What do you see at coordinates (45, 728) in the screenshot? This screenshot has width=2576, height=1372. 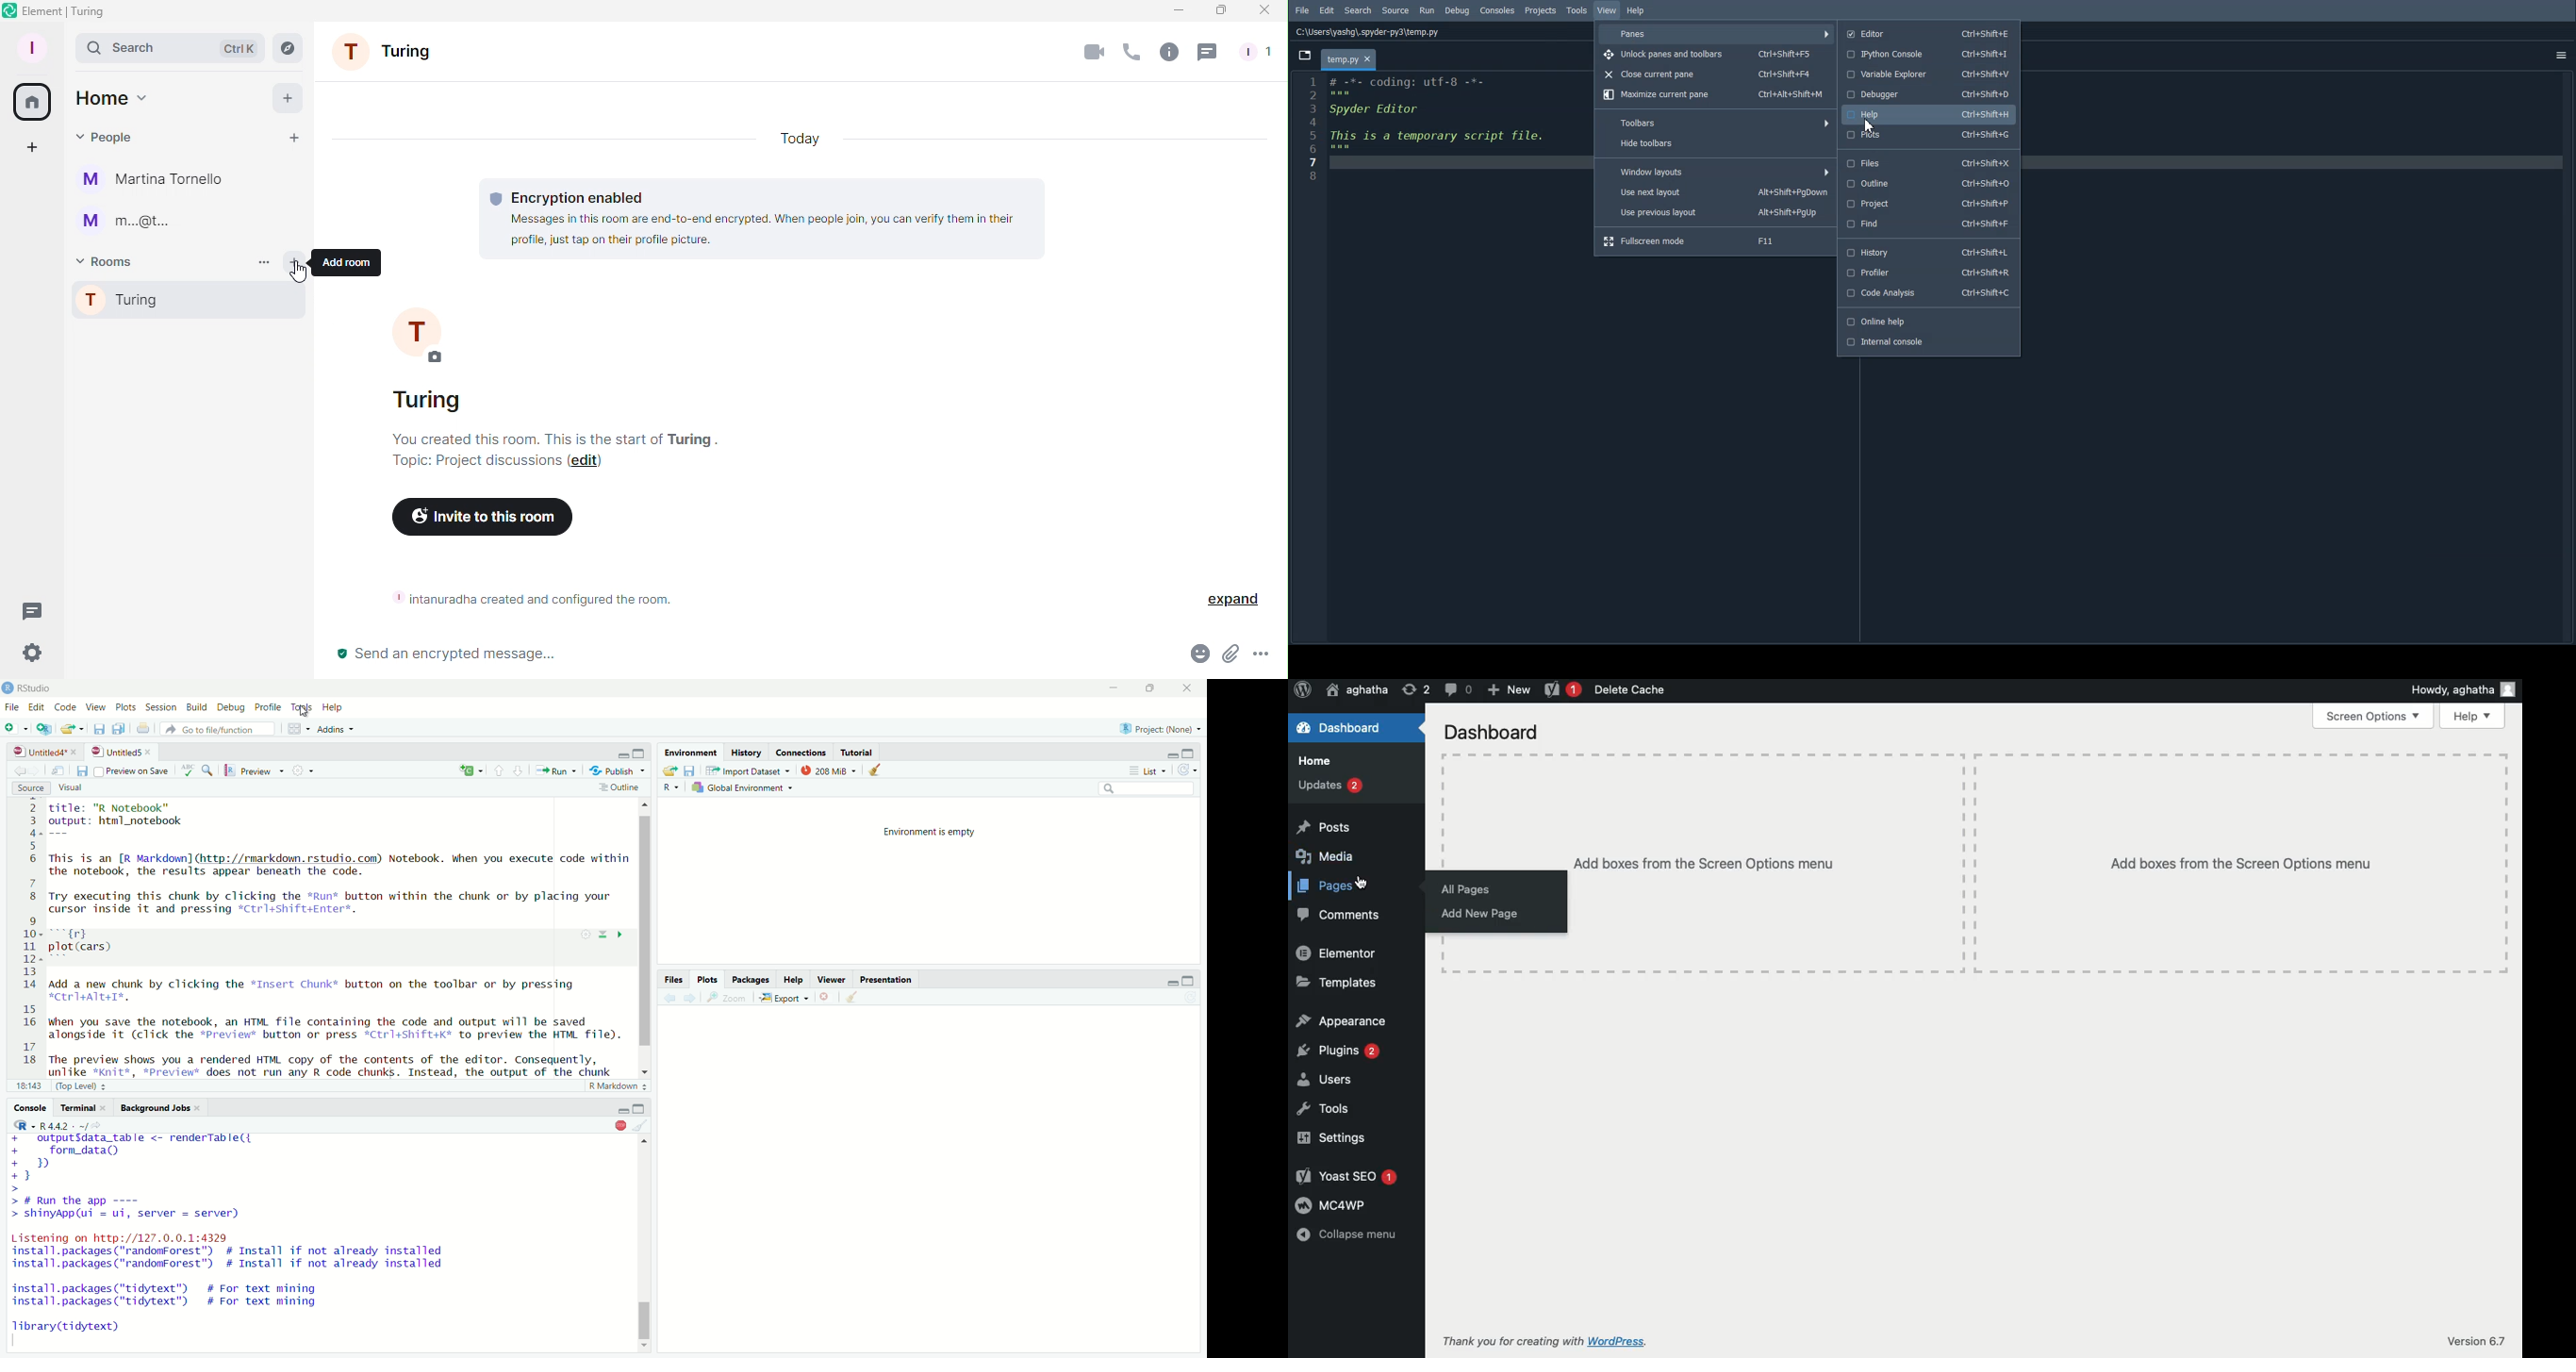 I see `Create a project` at bounding box center [45, 728].